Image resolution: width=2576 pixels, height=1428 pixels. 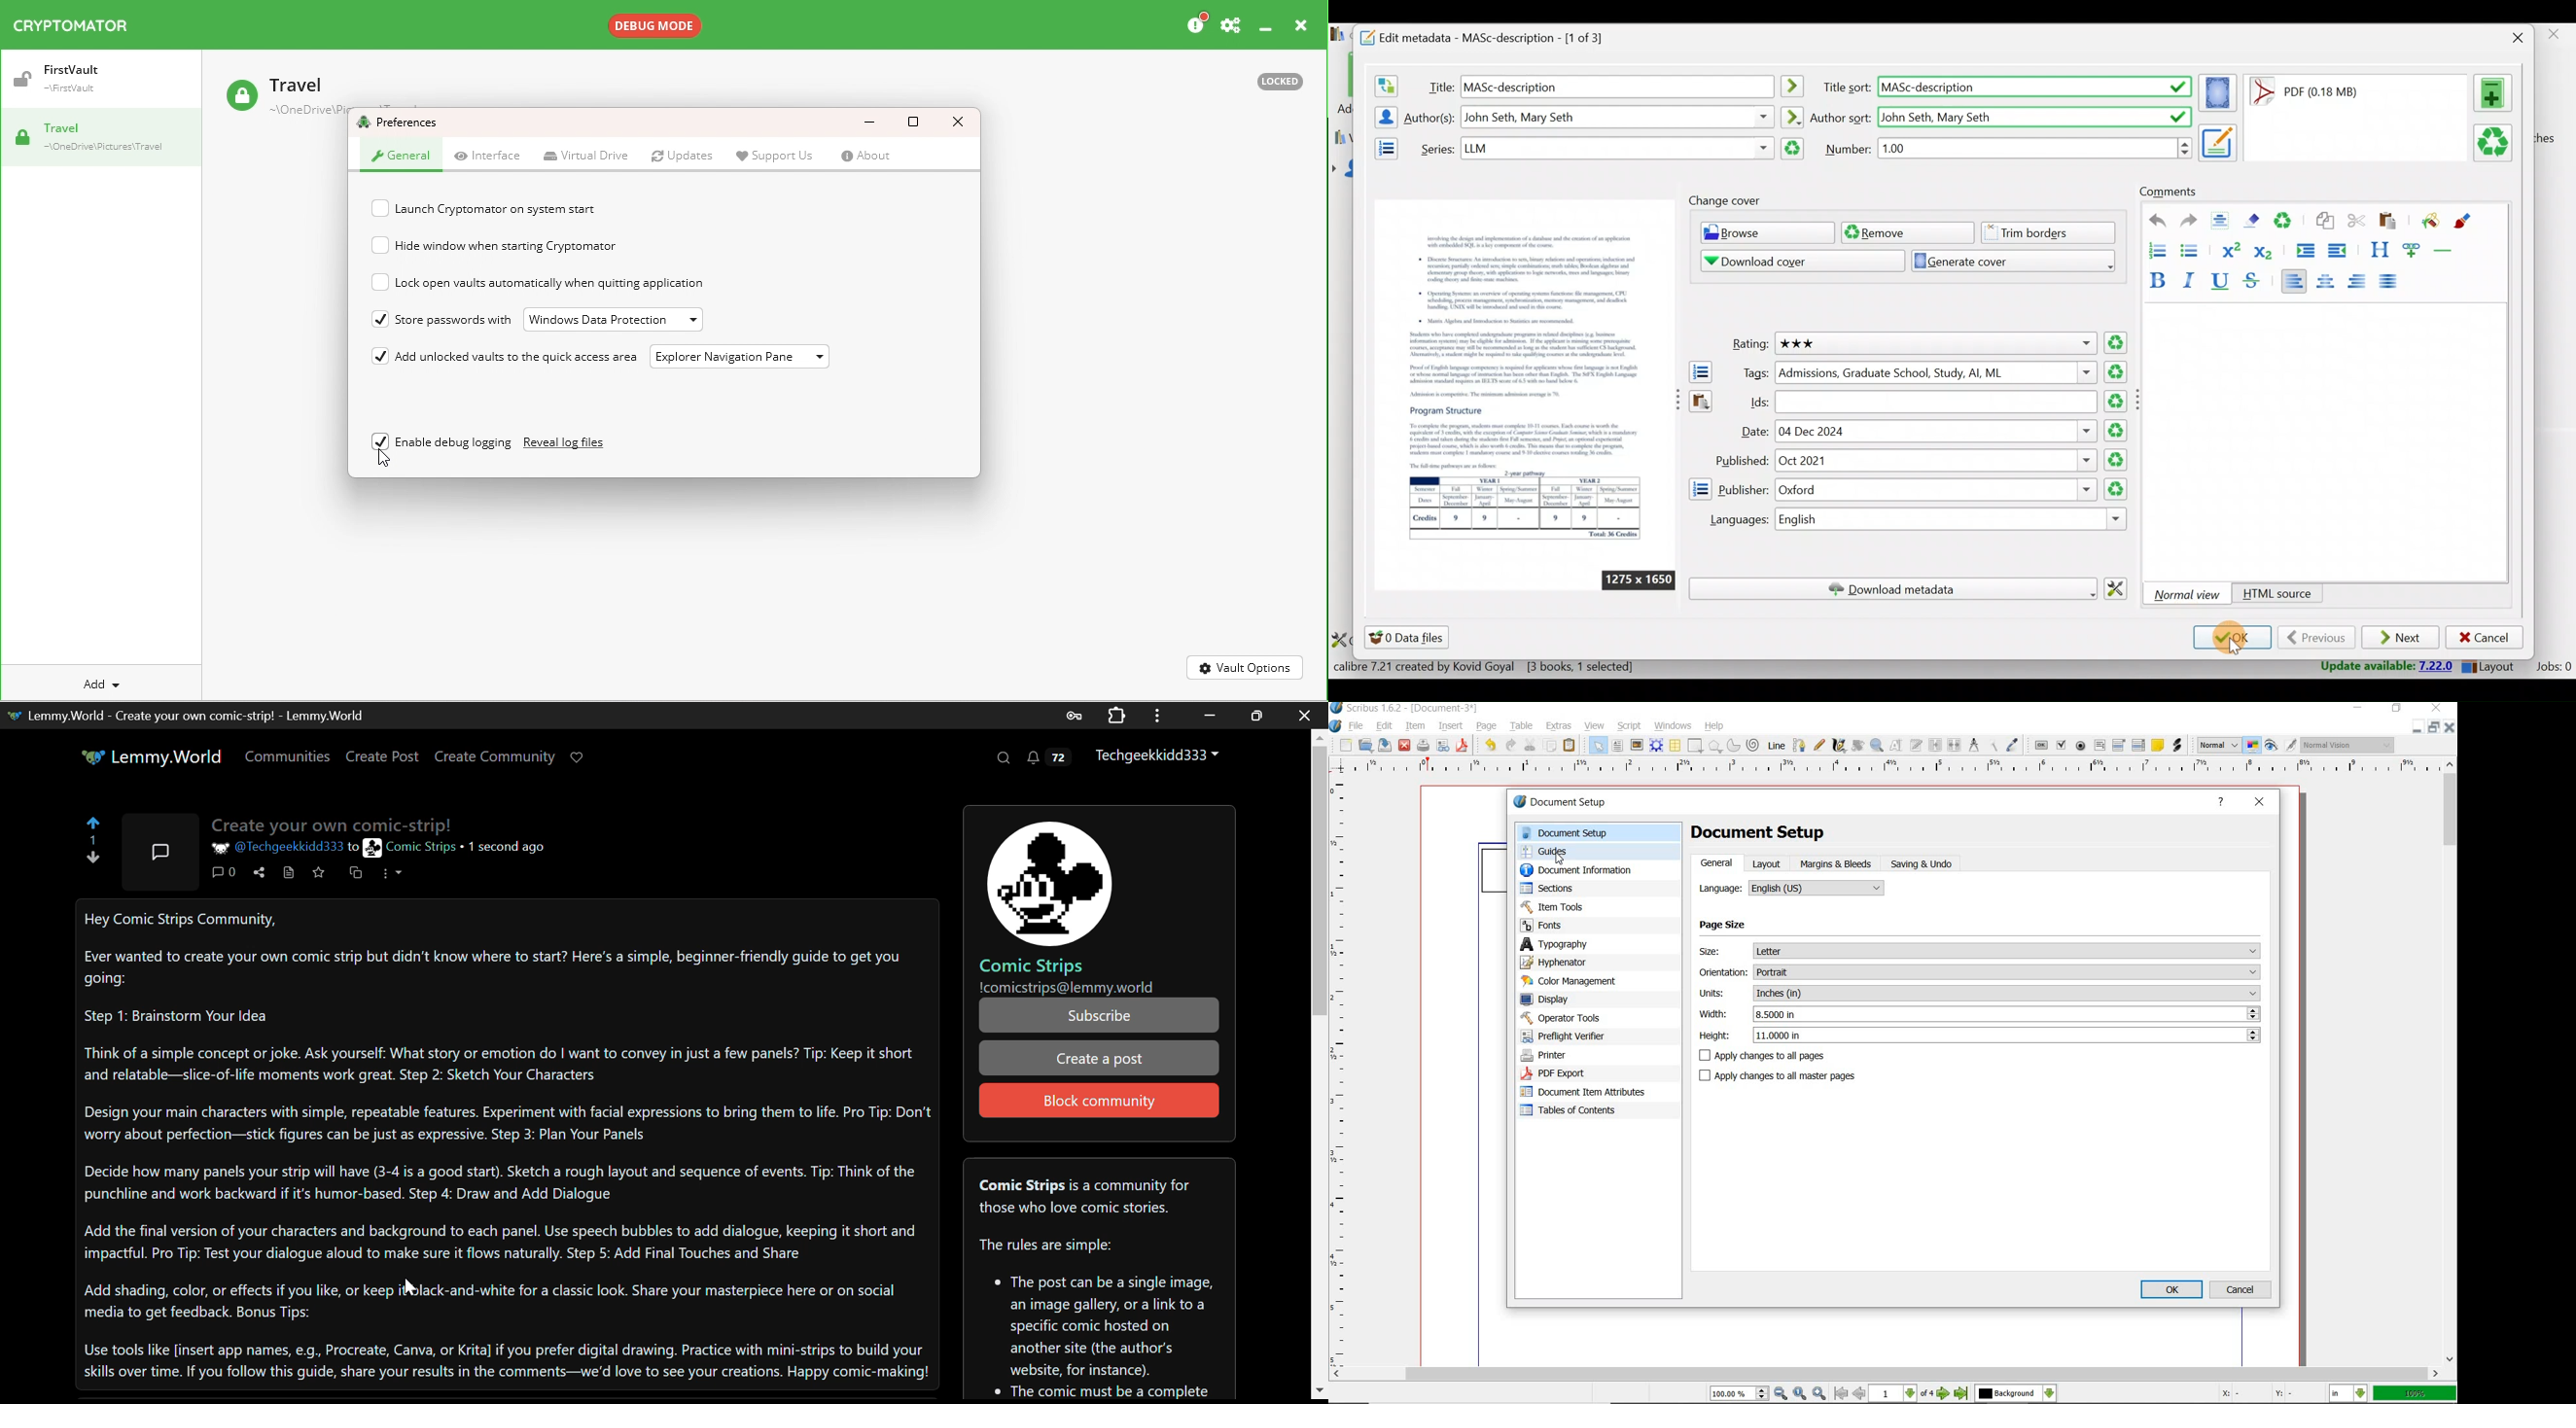 I want to click on Open the manage publishers editor, so click(x=1700, y=489).